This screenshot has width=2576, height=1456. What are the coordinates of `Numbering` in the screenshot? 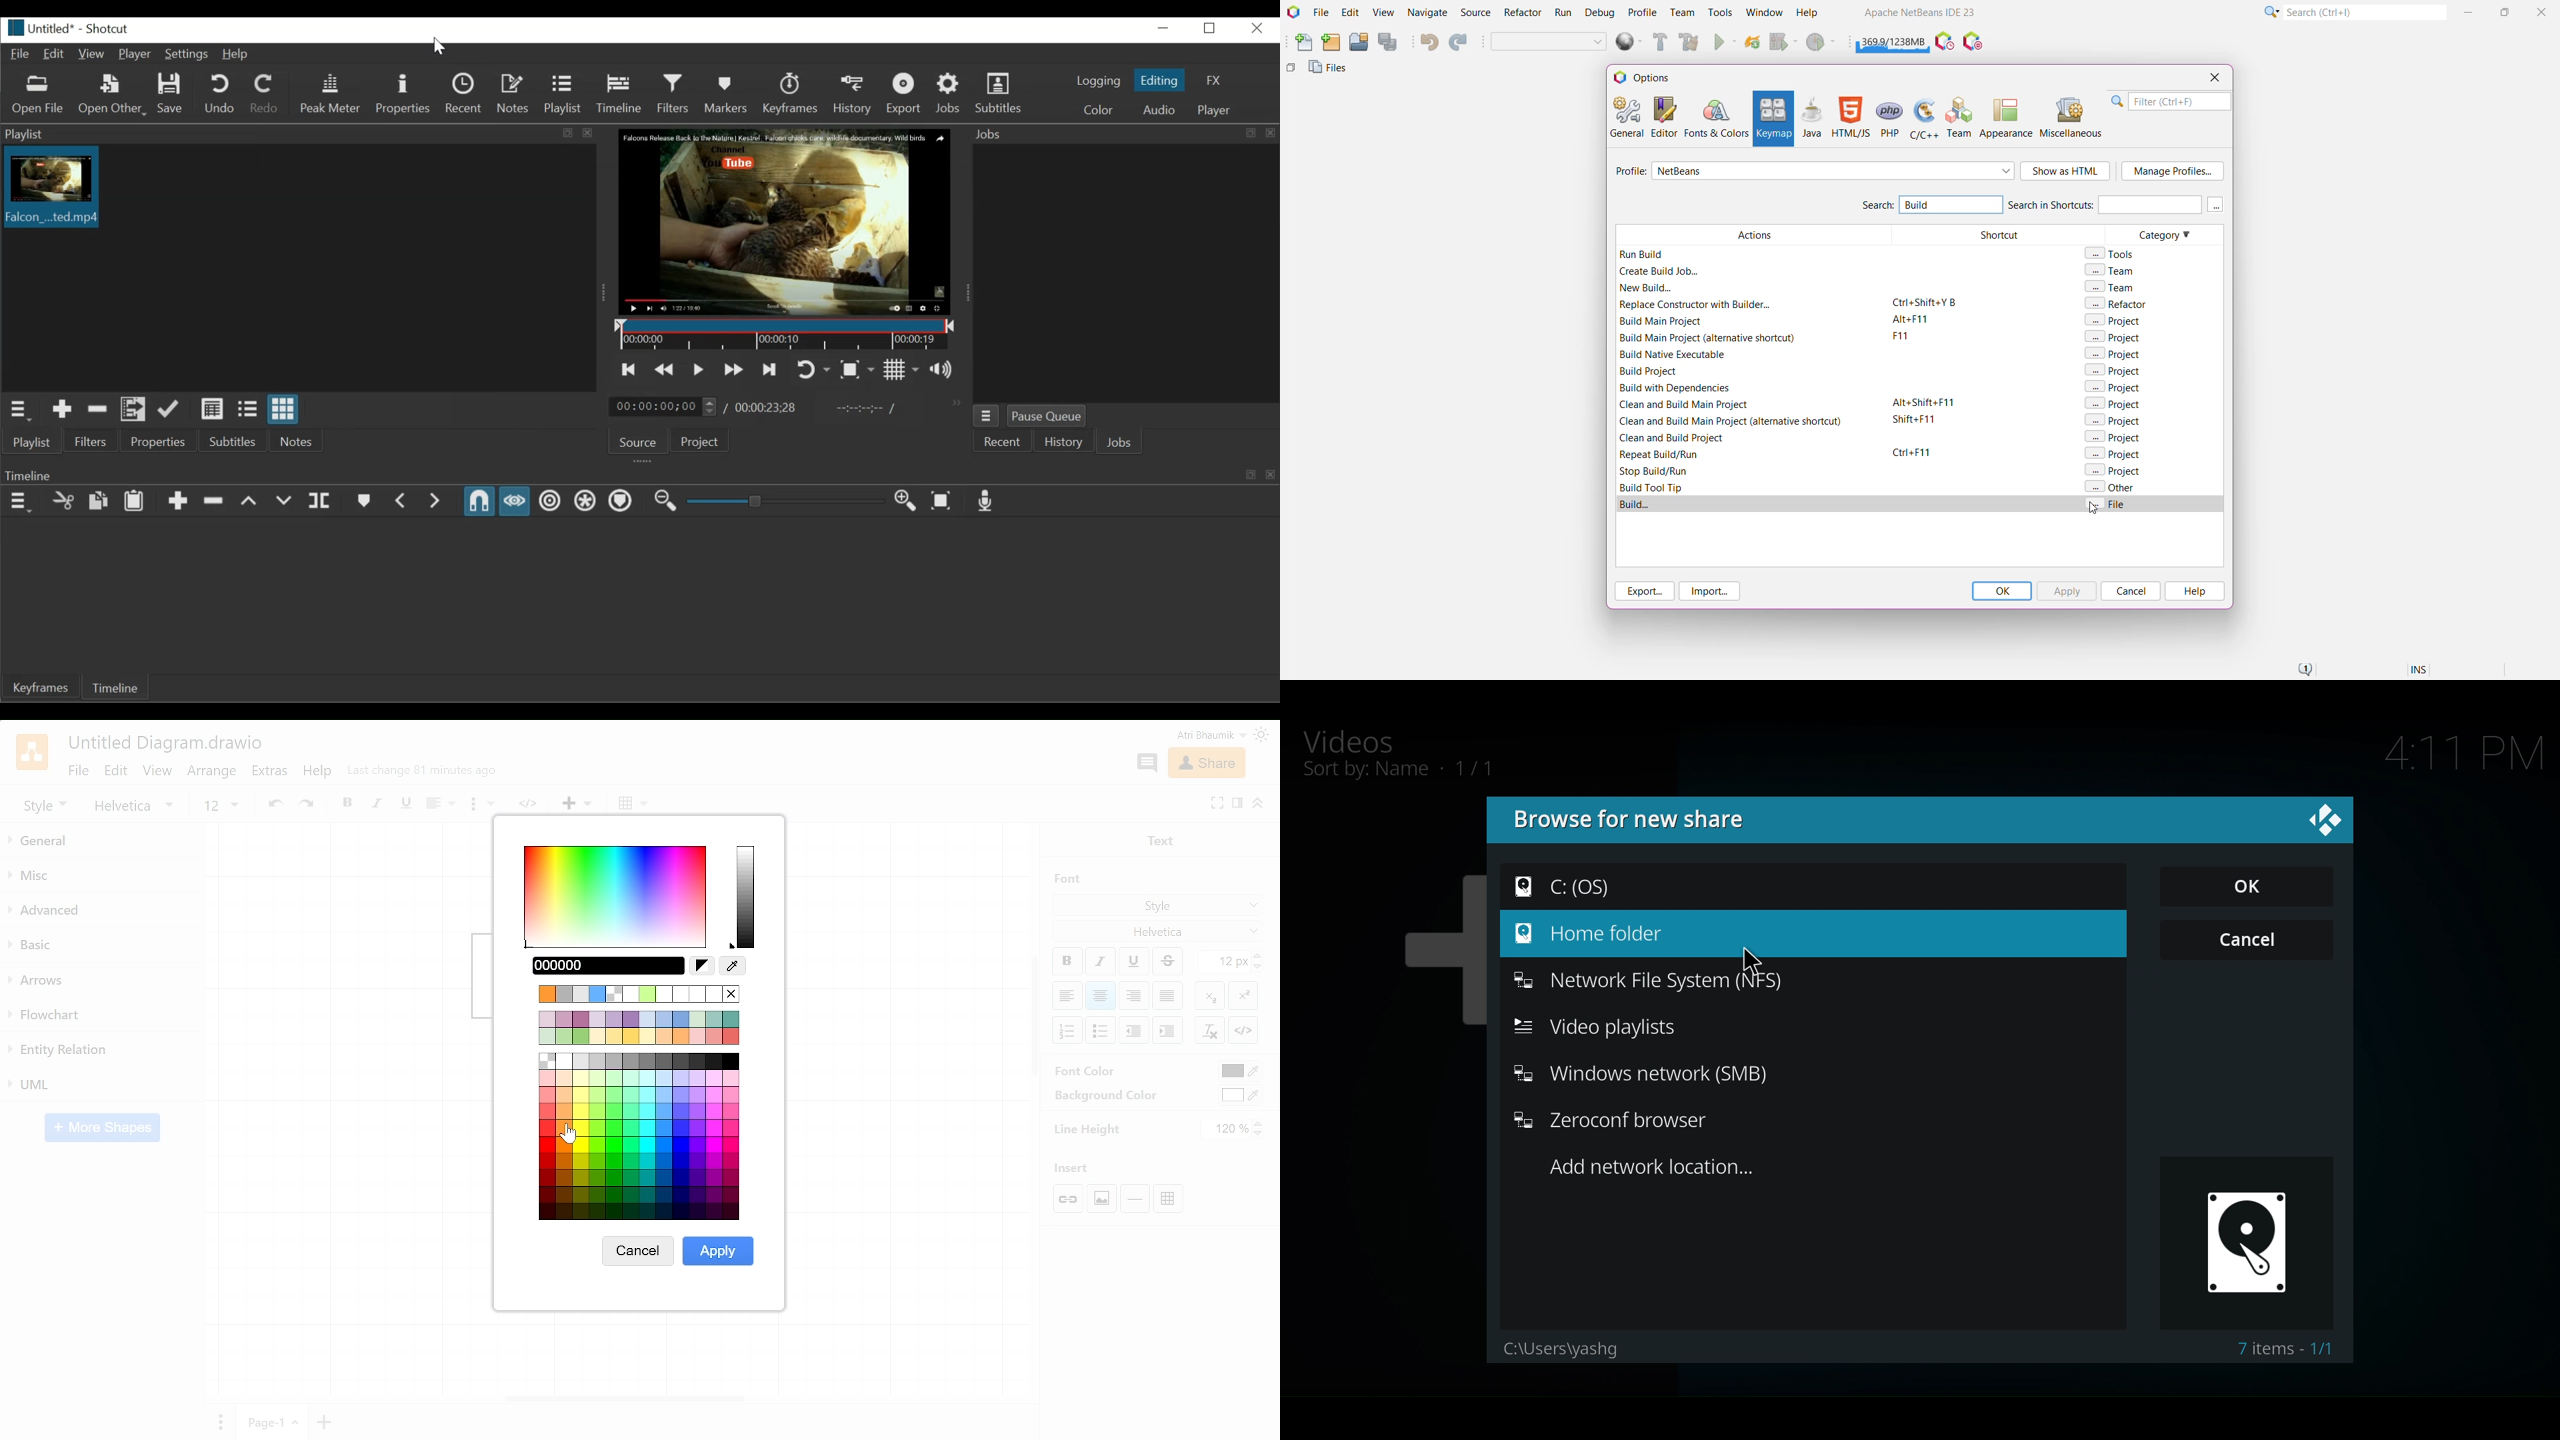 It's located at (1068, 1031).